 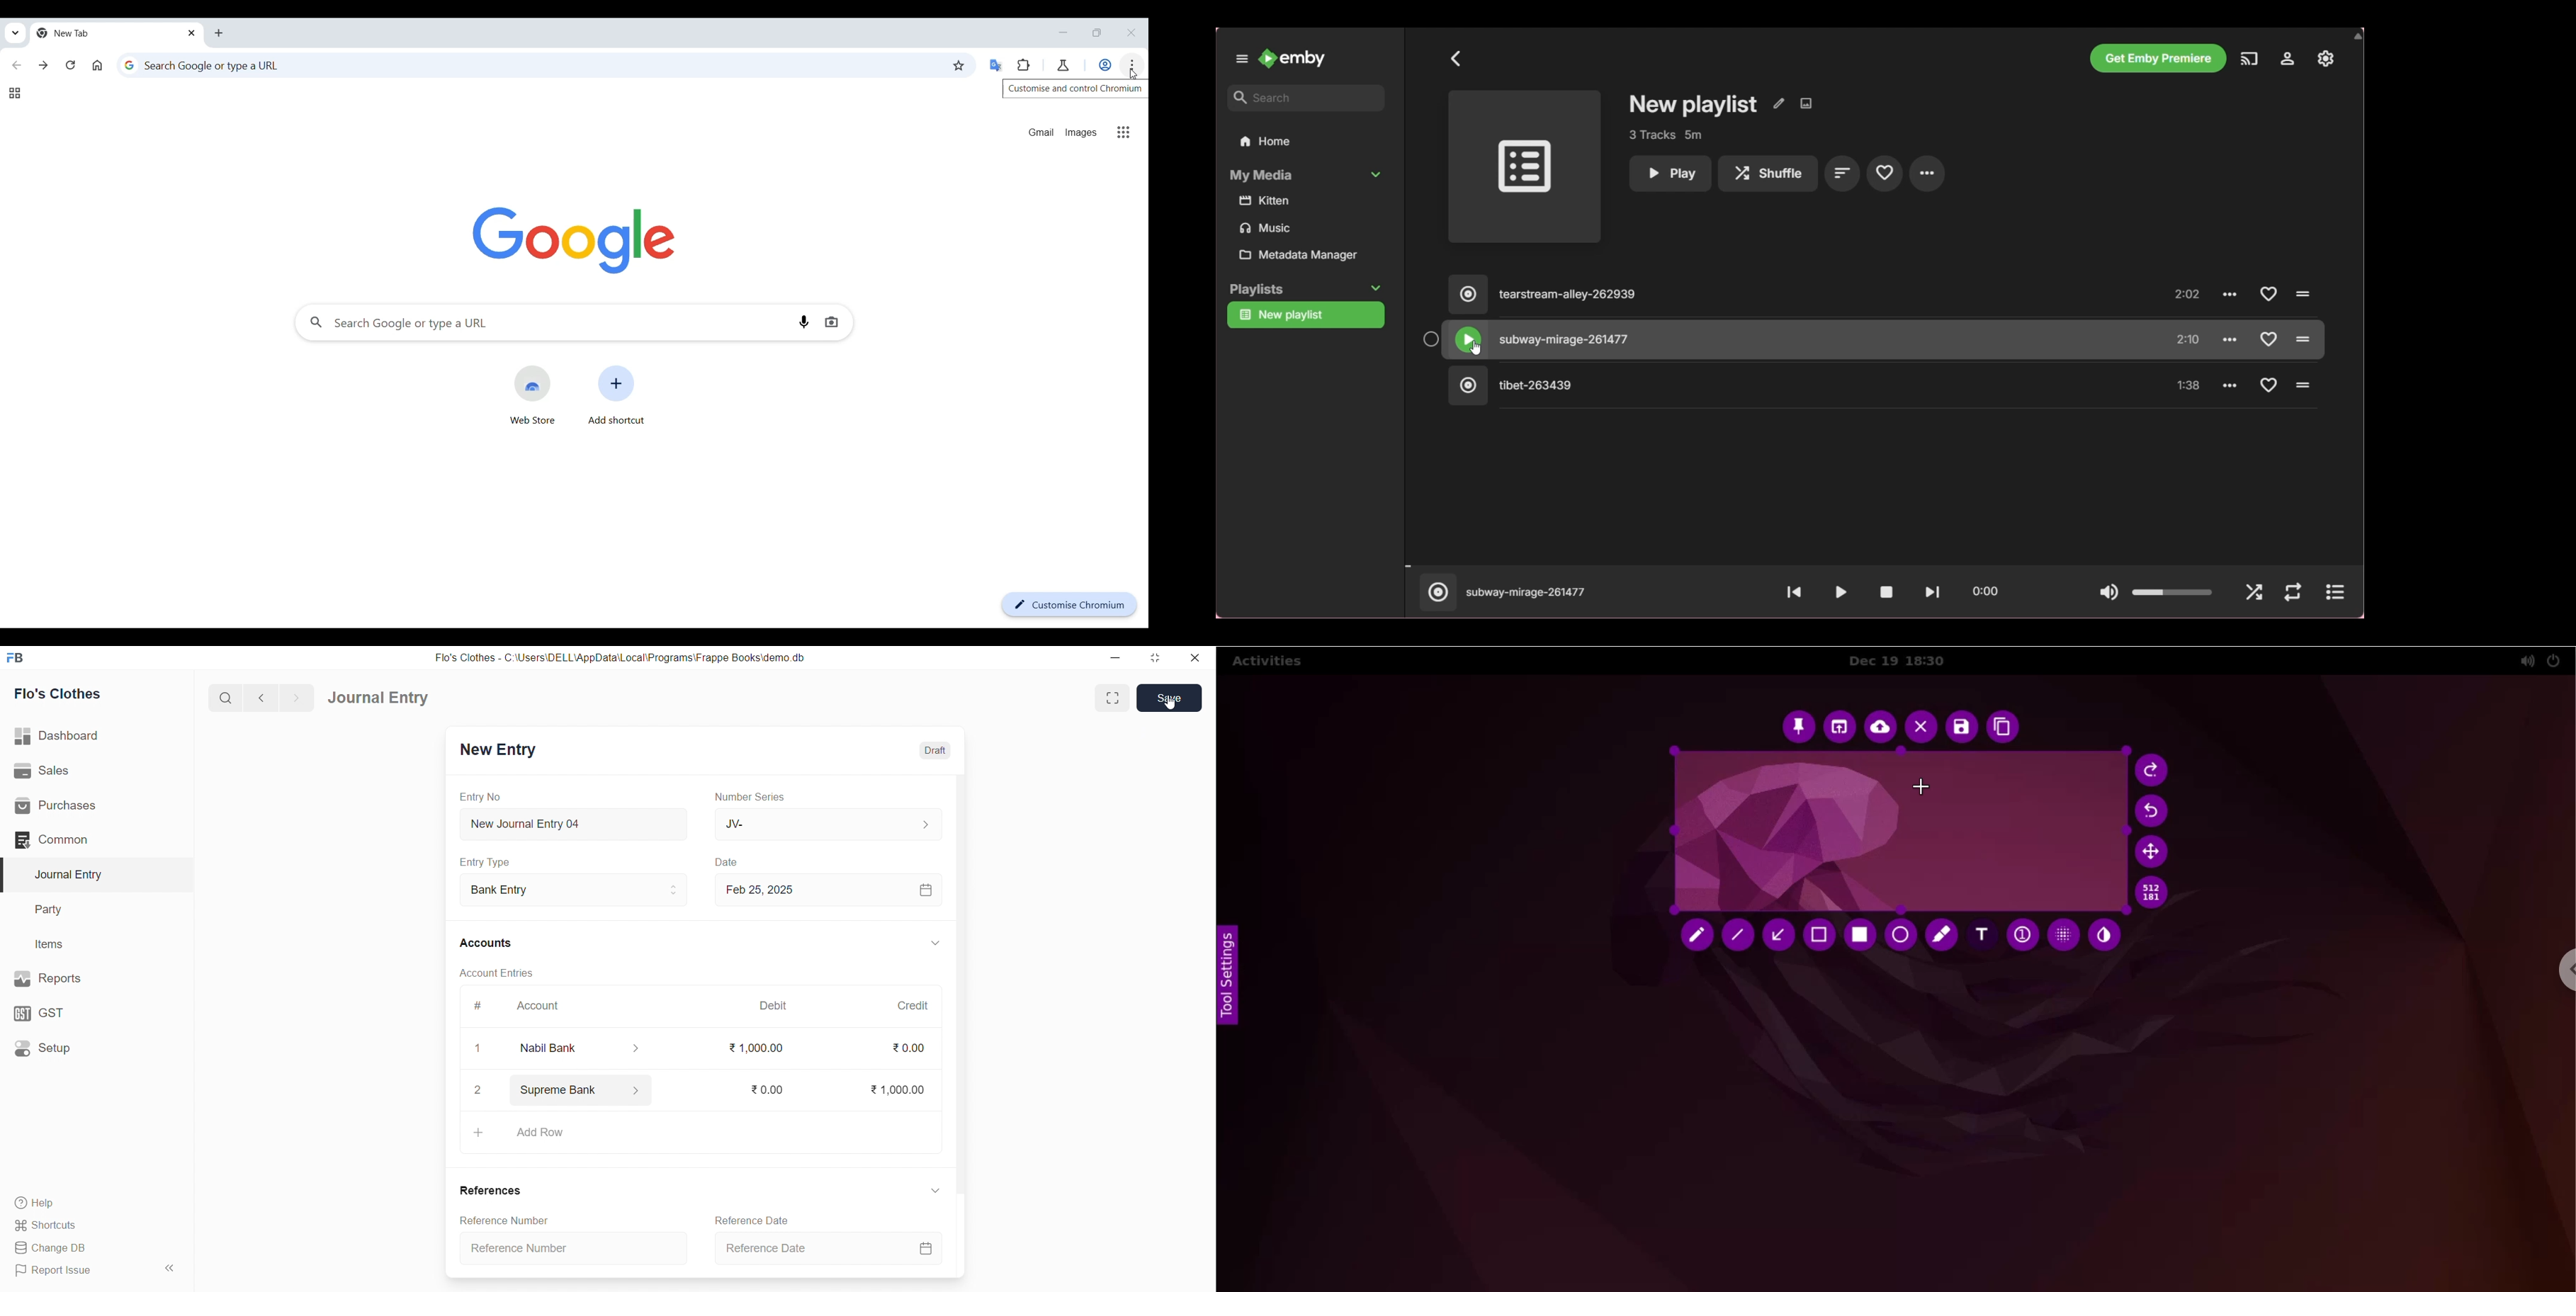 What do you see at coordinates (497, 751) in the screenshot?
I see `New Entry` at bounding box center [497, 751].